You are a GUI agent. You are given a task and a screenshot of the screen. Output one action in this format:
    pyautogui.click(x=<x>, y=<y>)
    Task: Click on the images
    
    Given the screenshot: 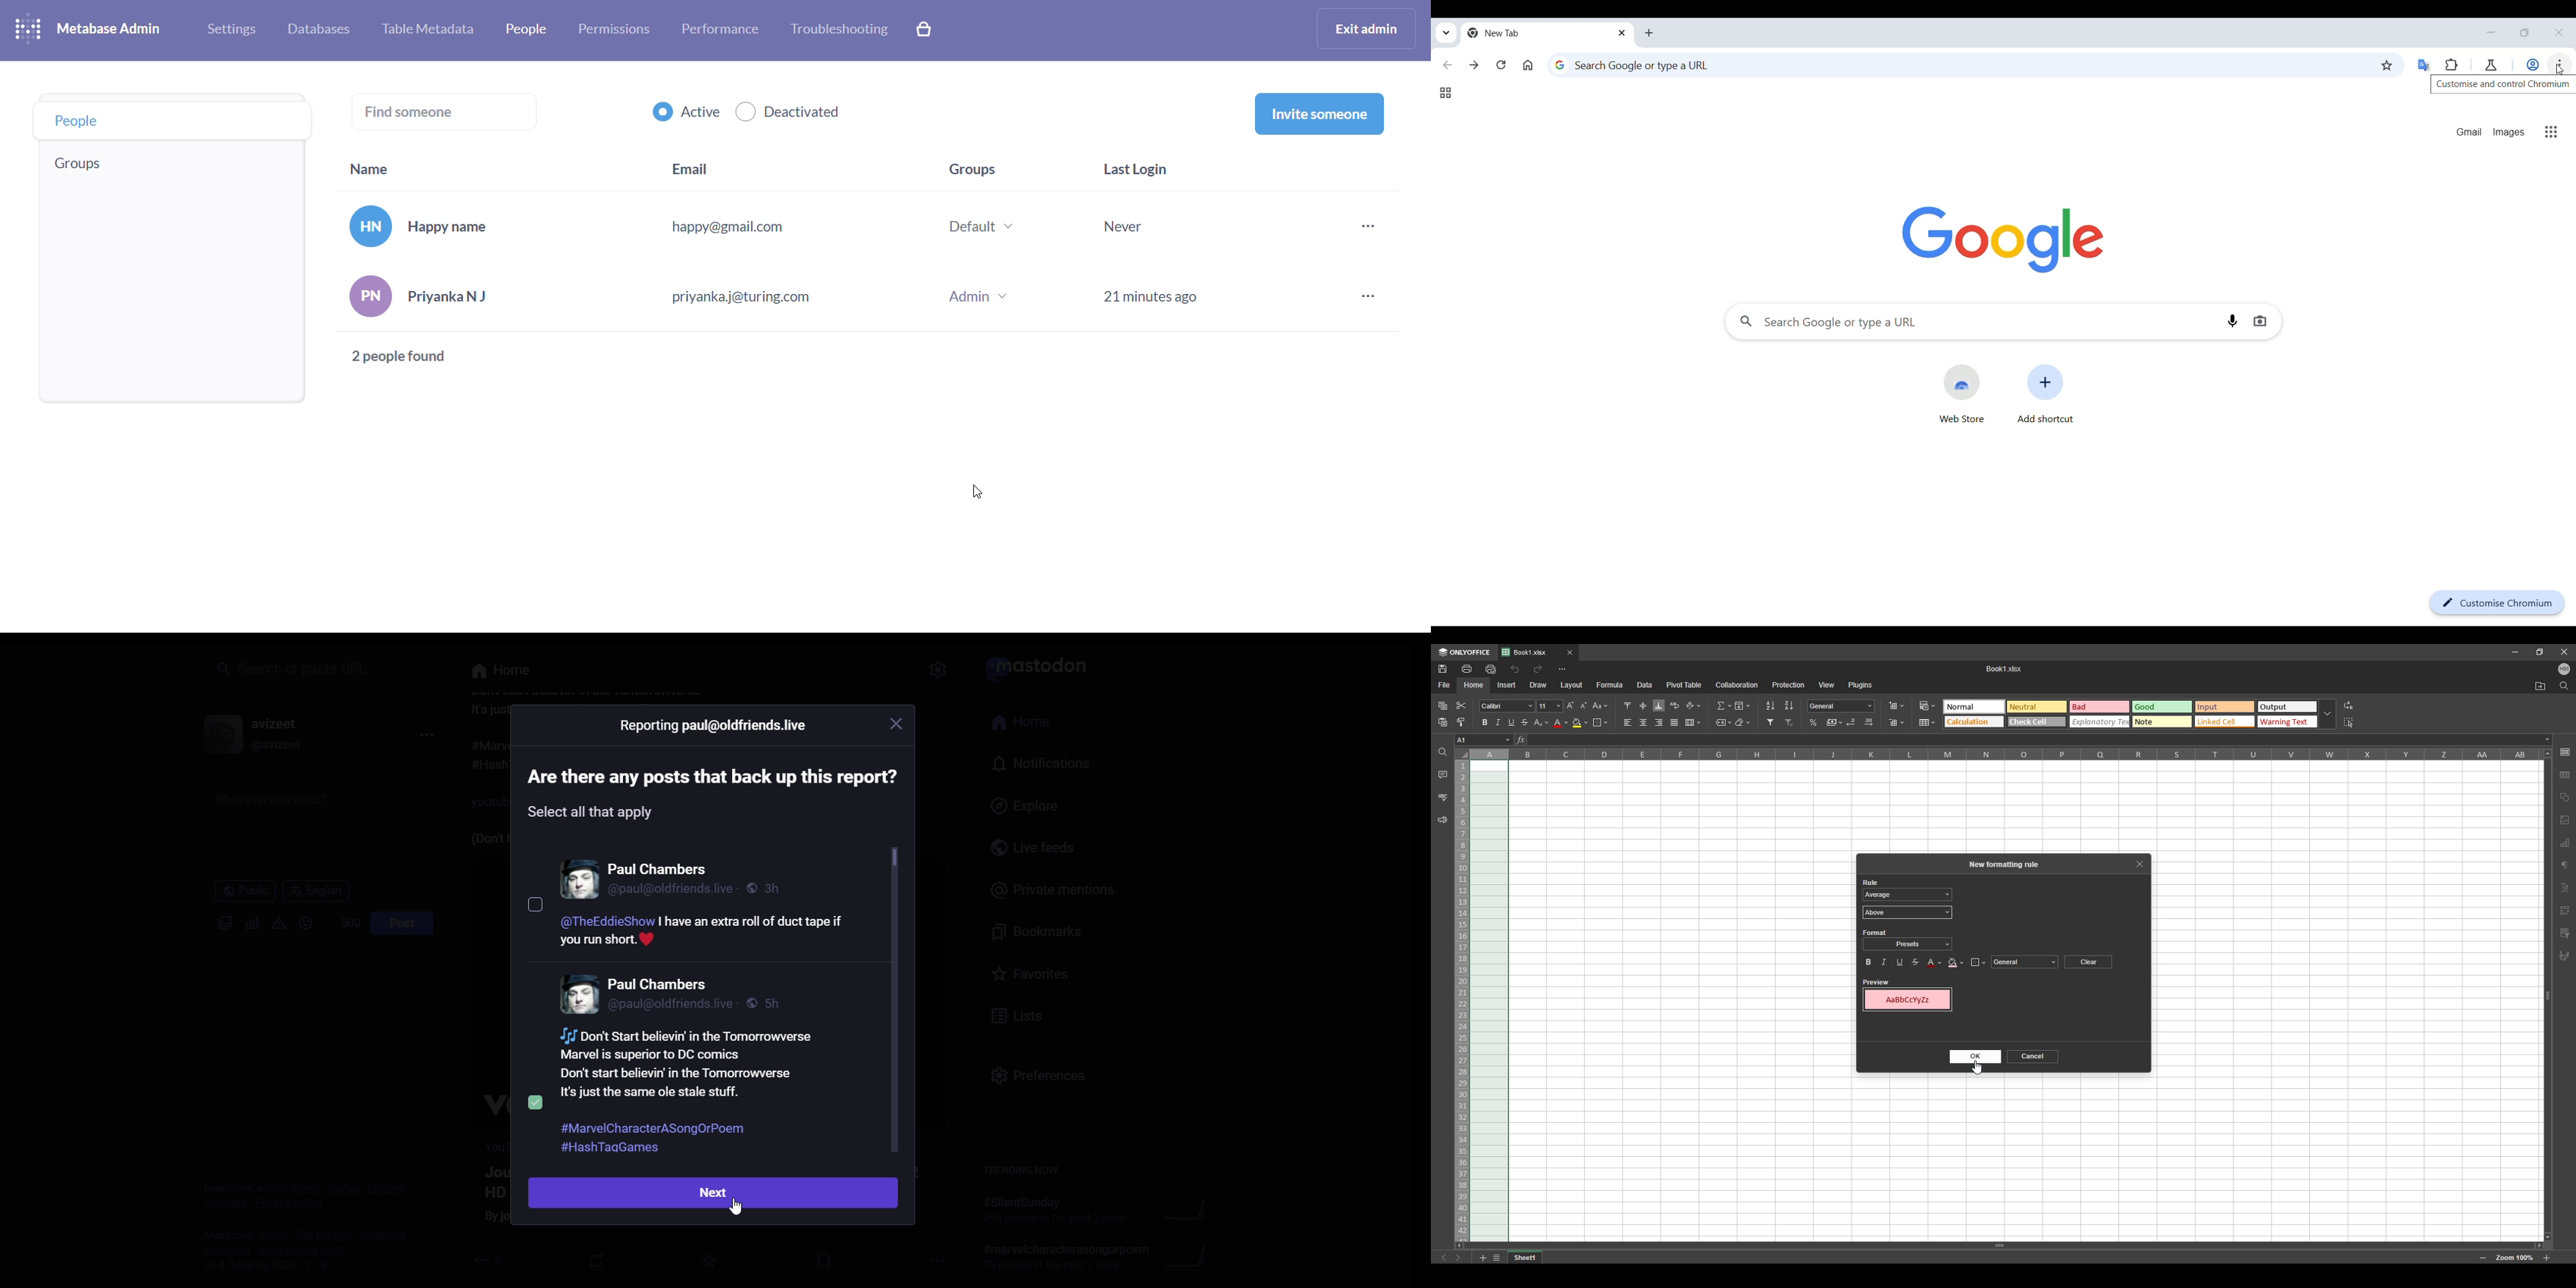 What is the action you would take?
    pyautogui.click(x=2509, y=132)
    